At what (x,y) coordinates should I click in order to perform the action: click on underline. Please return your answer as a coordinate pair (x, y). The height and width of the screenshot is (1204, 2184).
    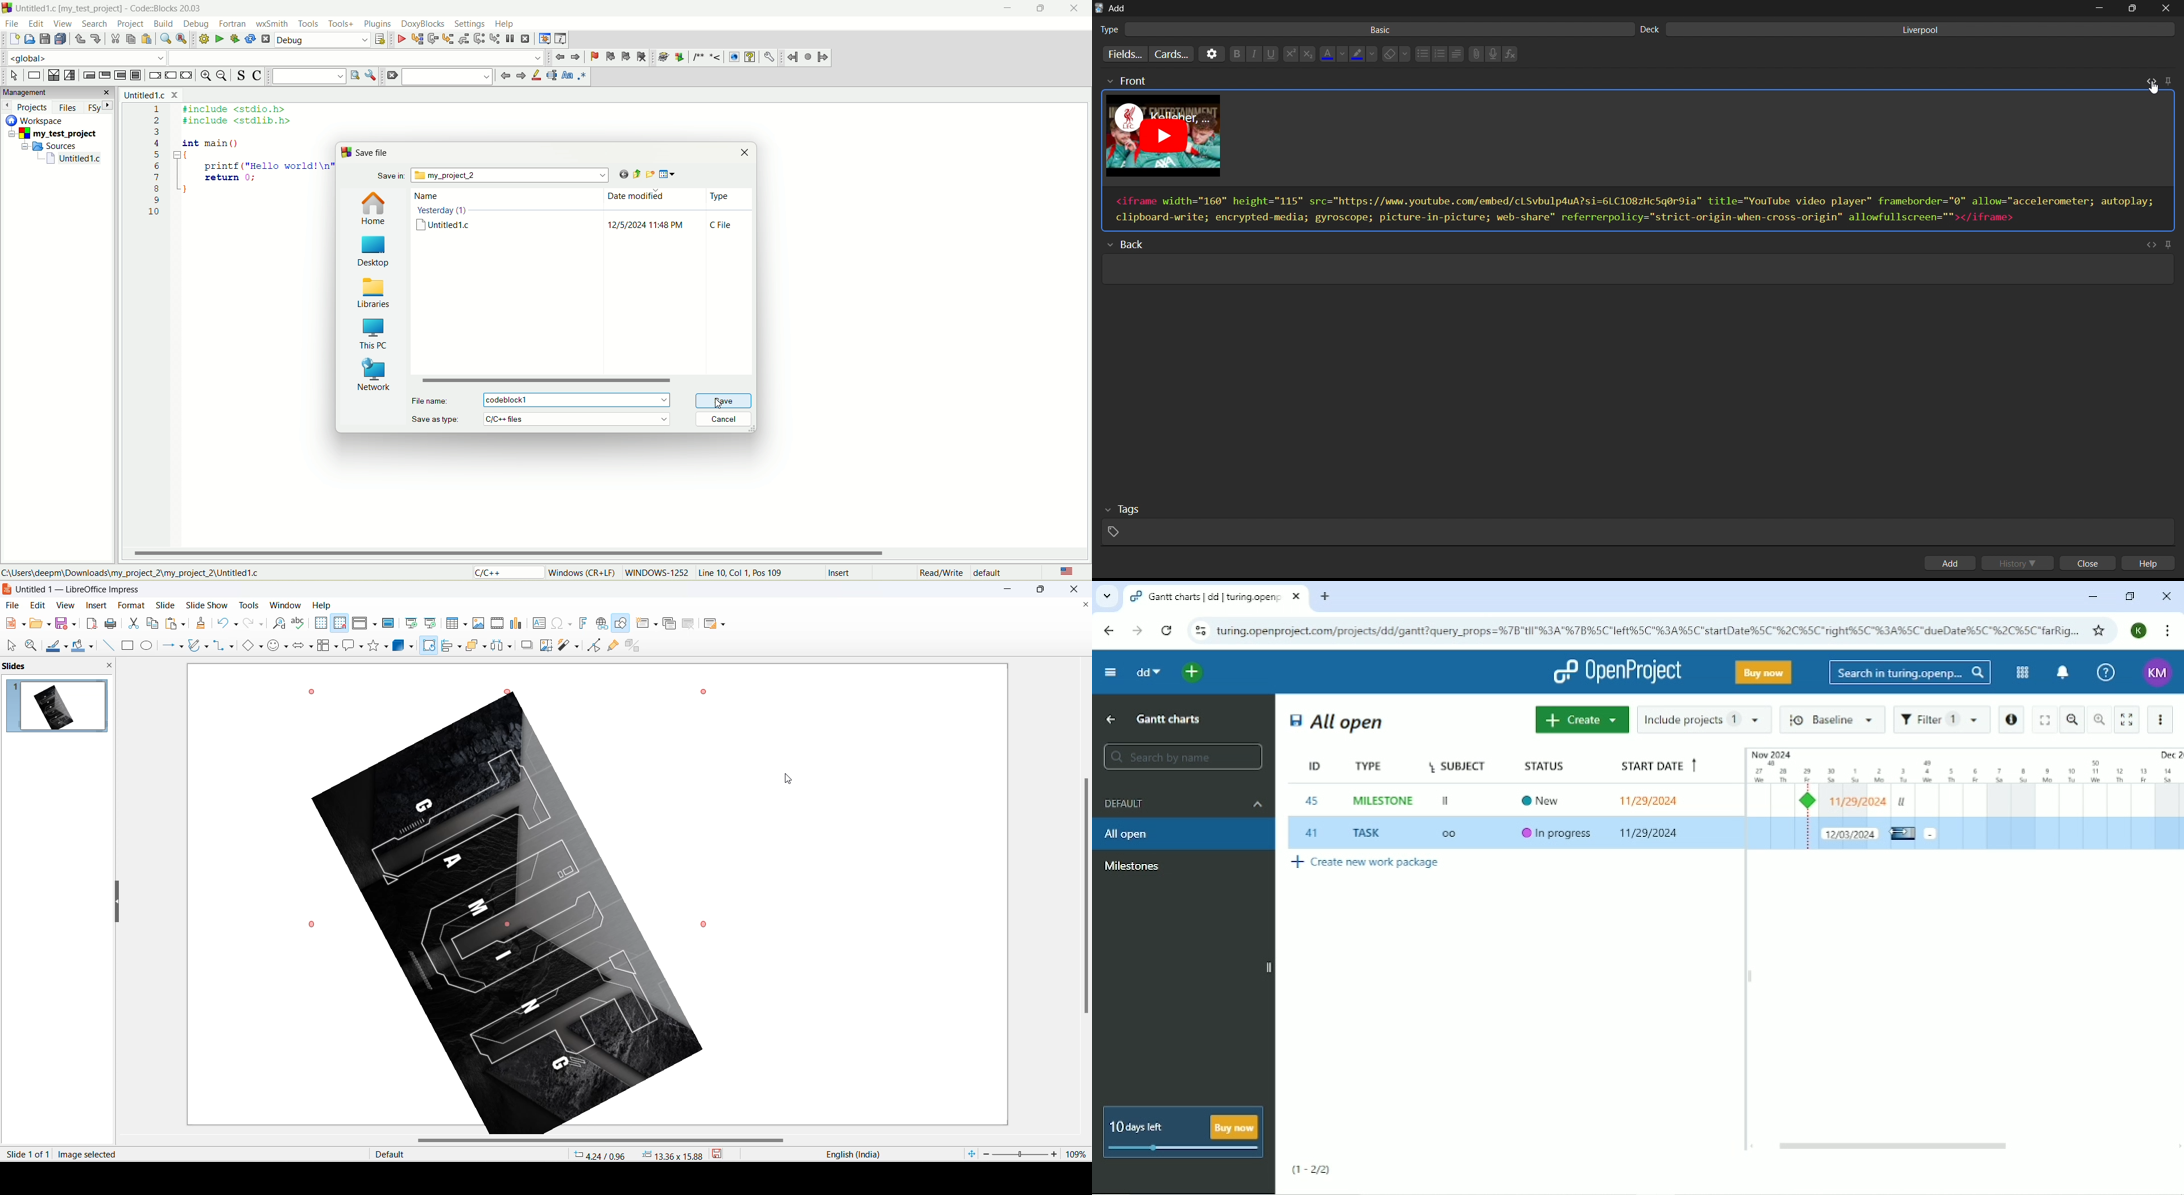
    Looking at the image, I should click on (1272, 54).